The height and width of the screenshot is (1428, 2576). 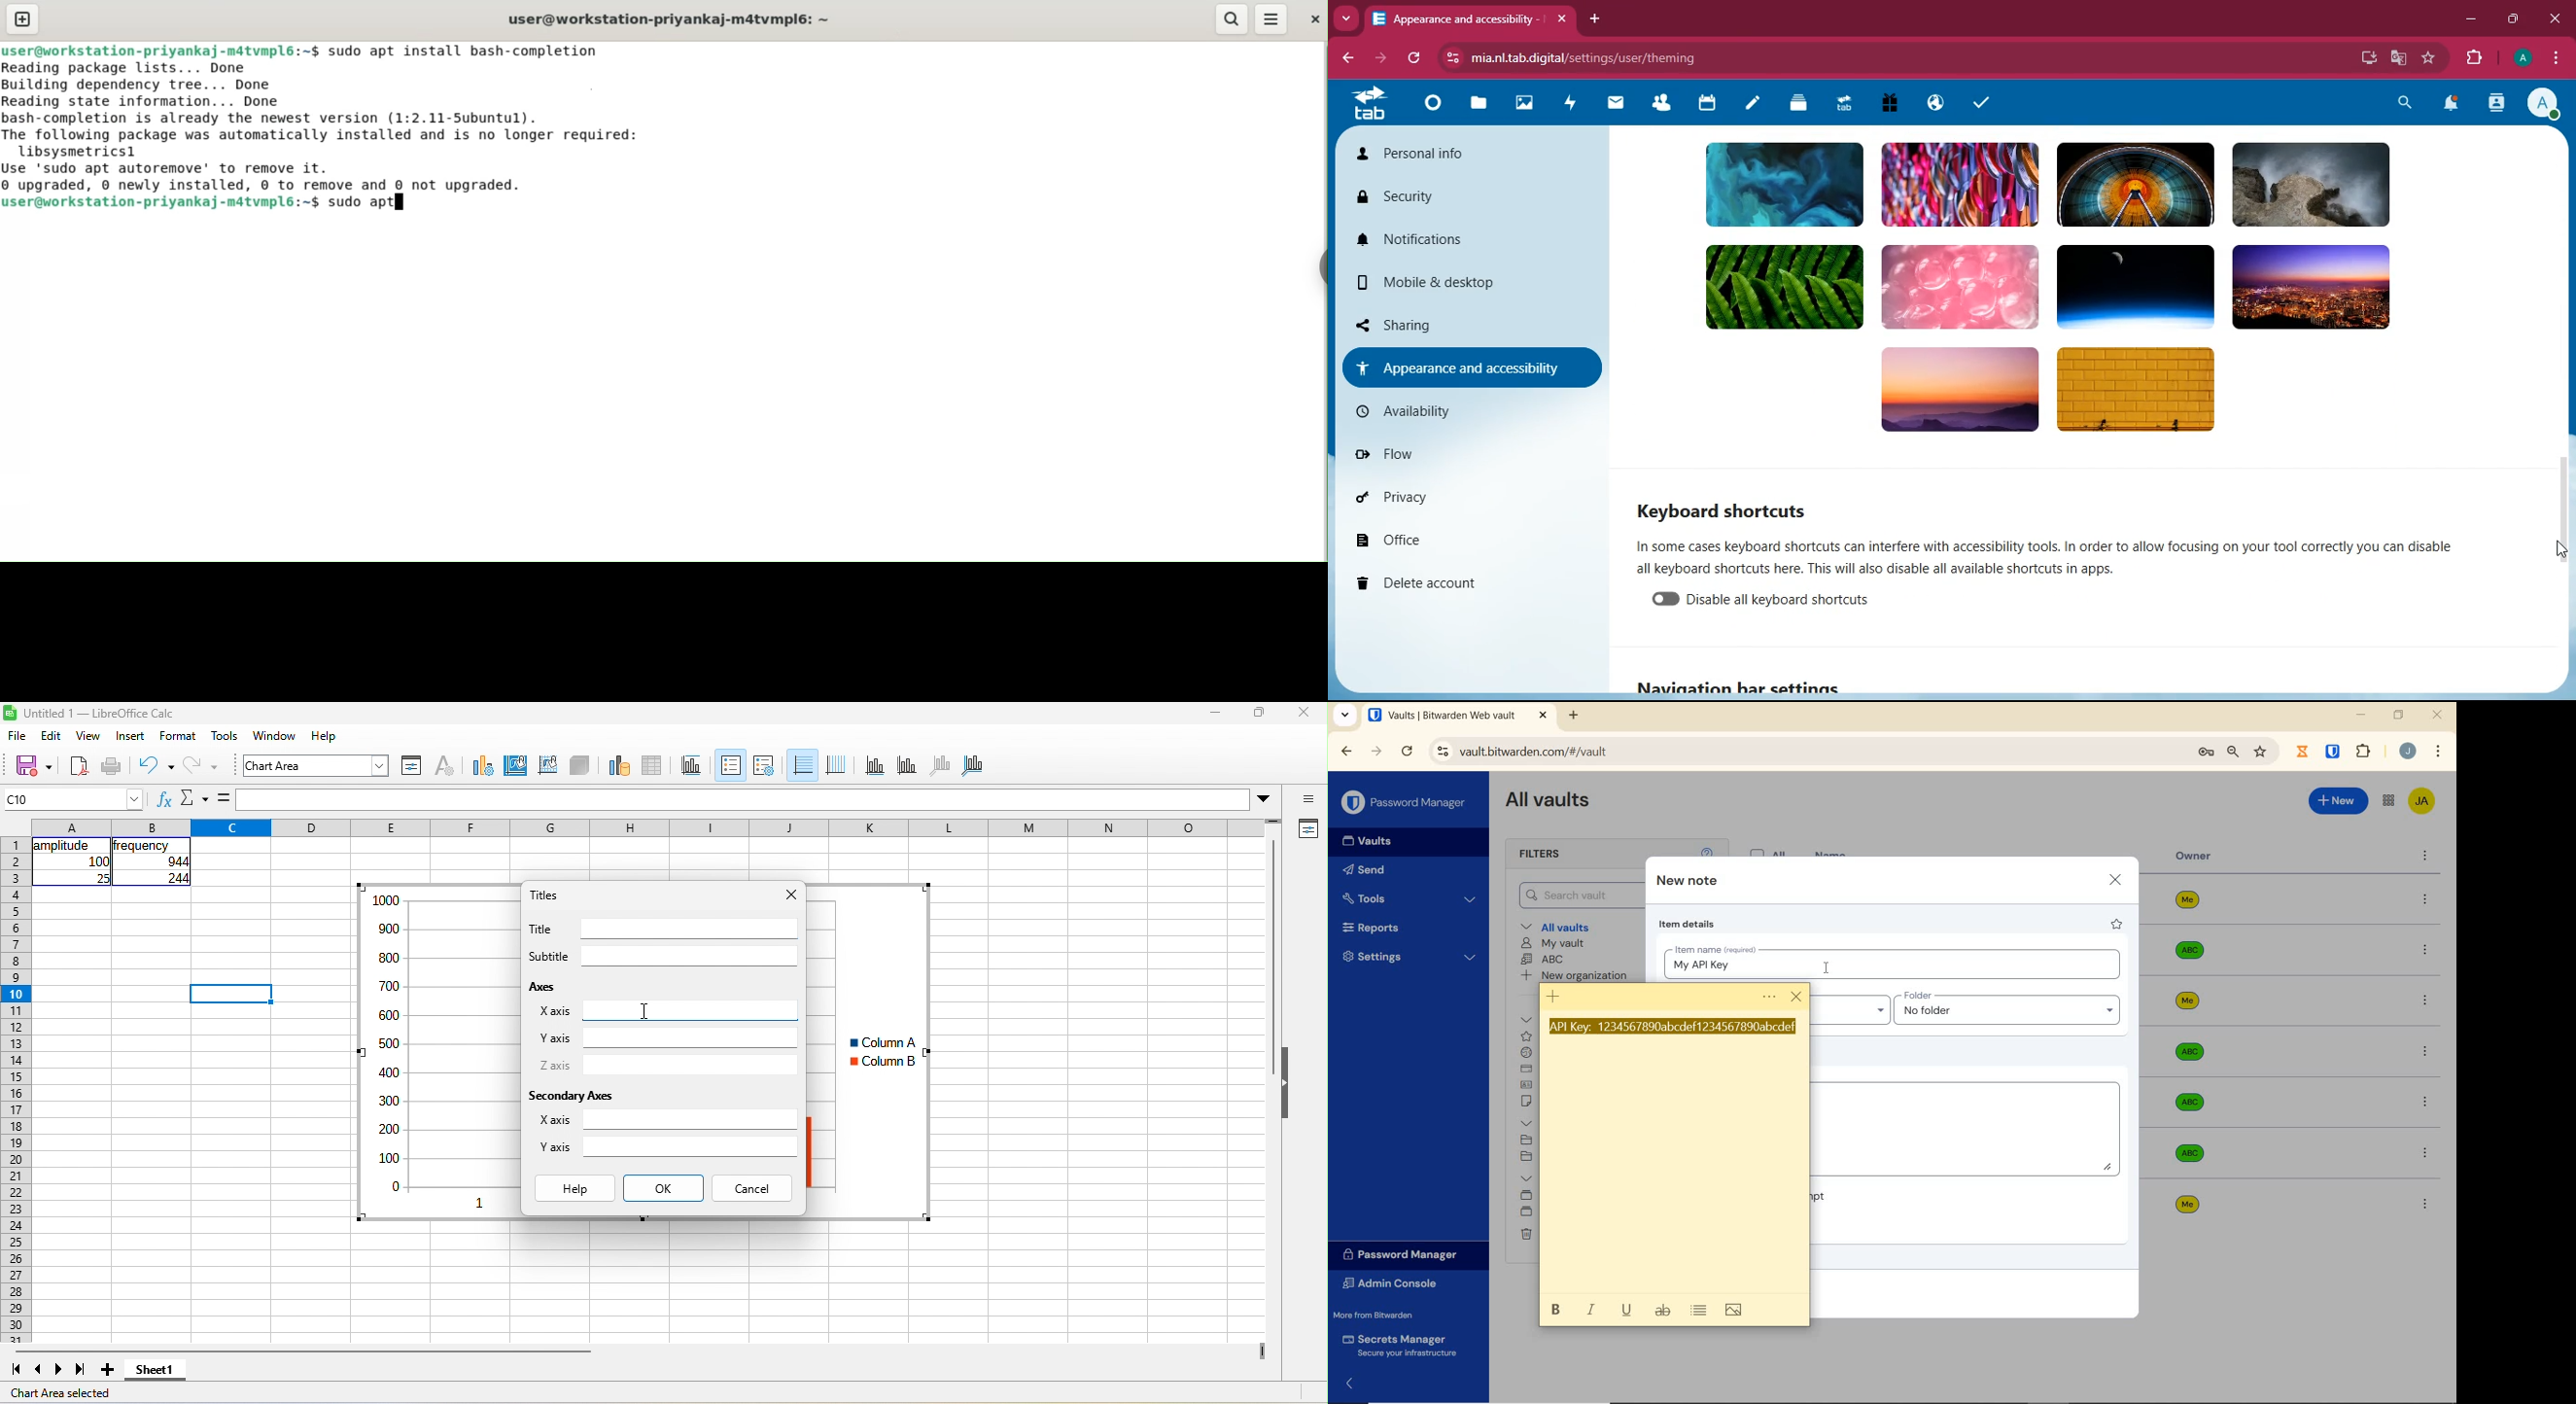 What do you see at coordinates (225, 735) in the screenshot?
I see `tools` at bounding box center [225, 735].